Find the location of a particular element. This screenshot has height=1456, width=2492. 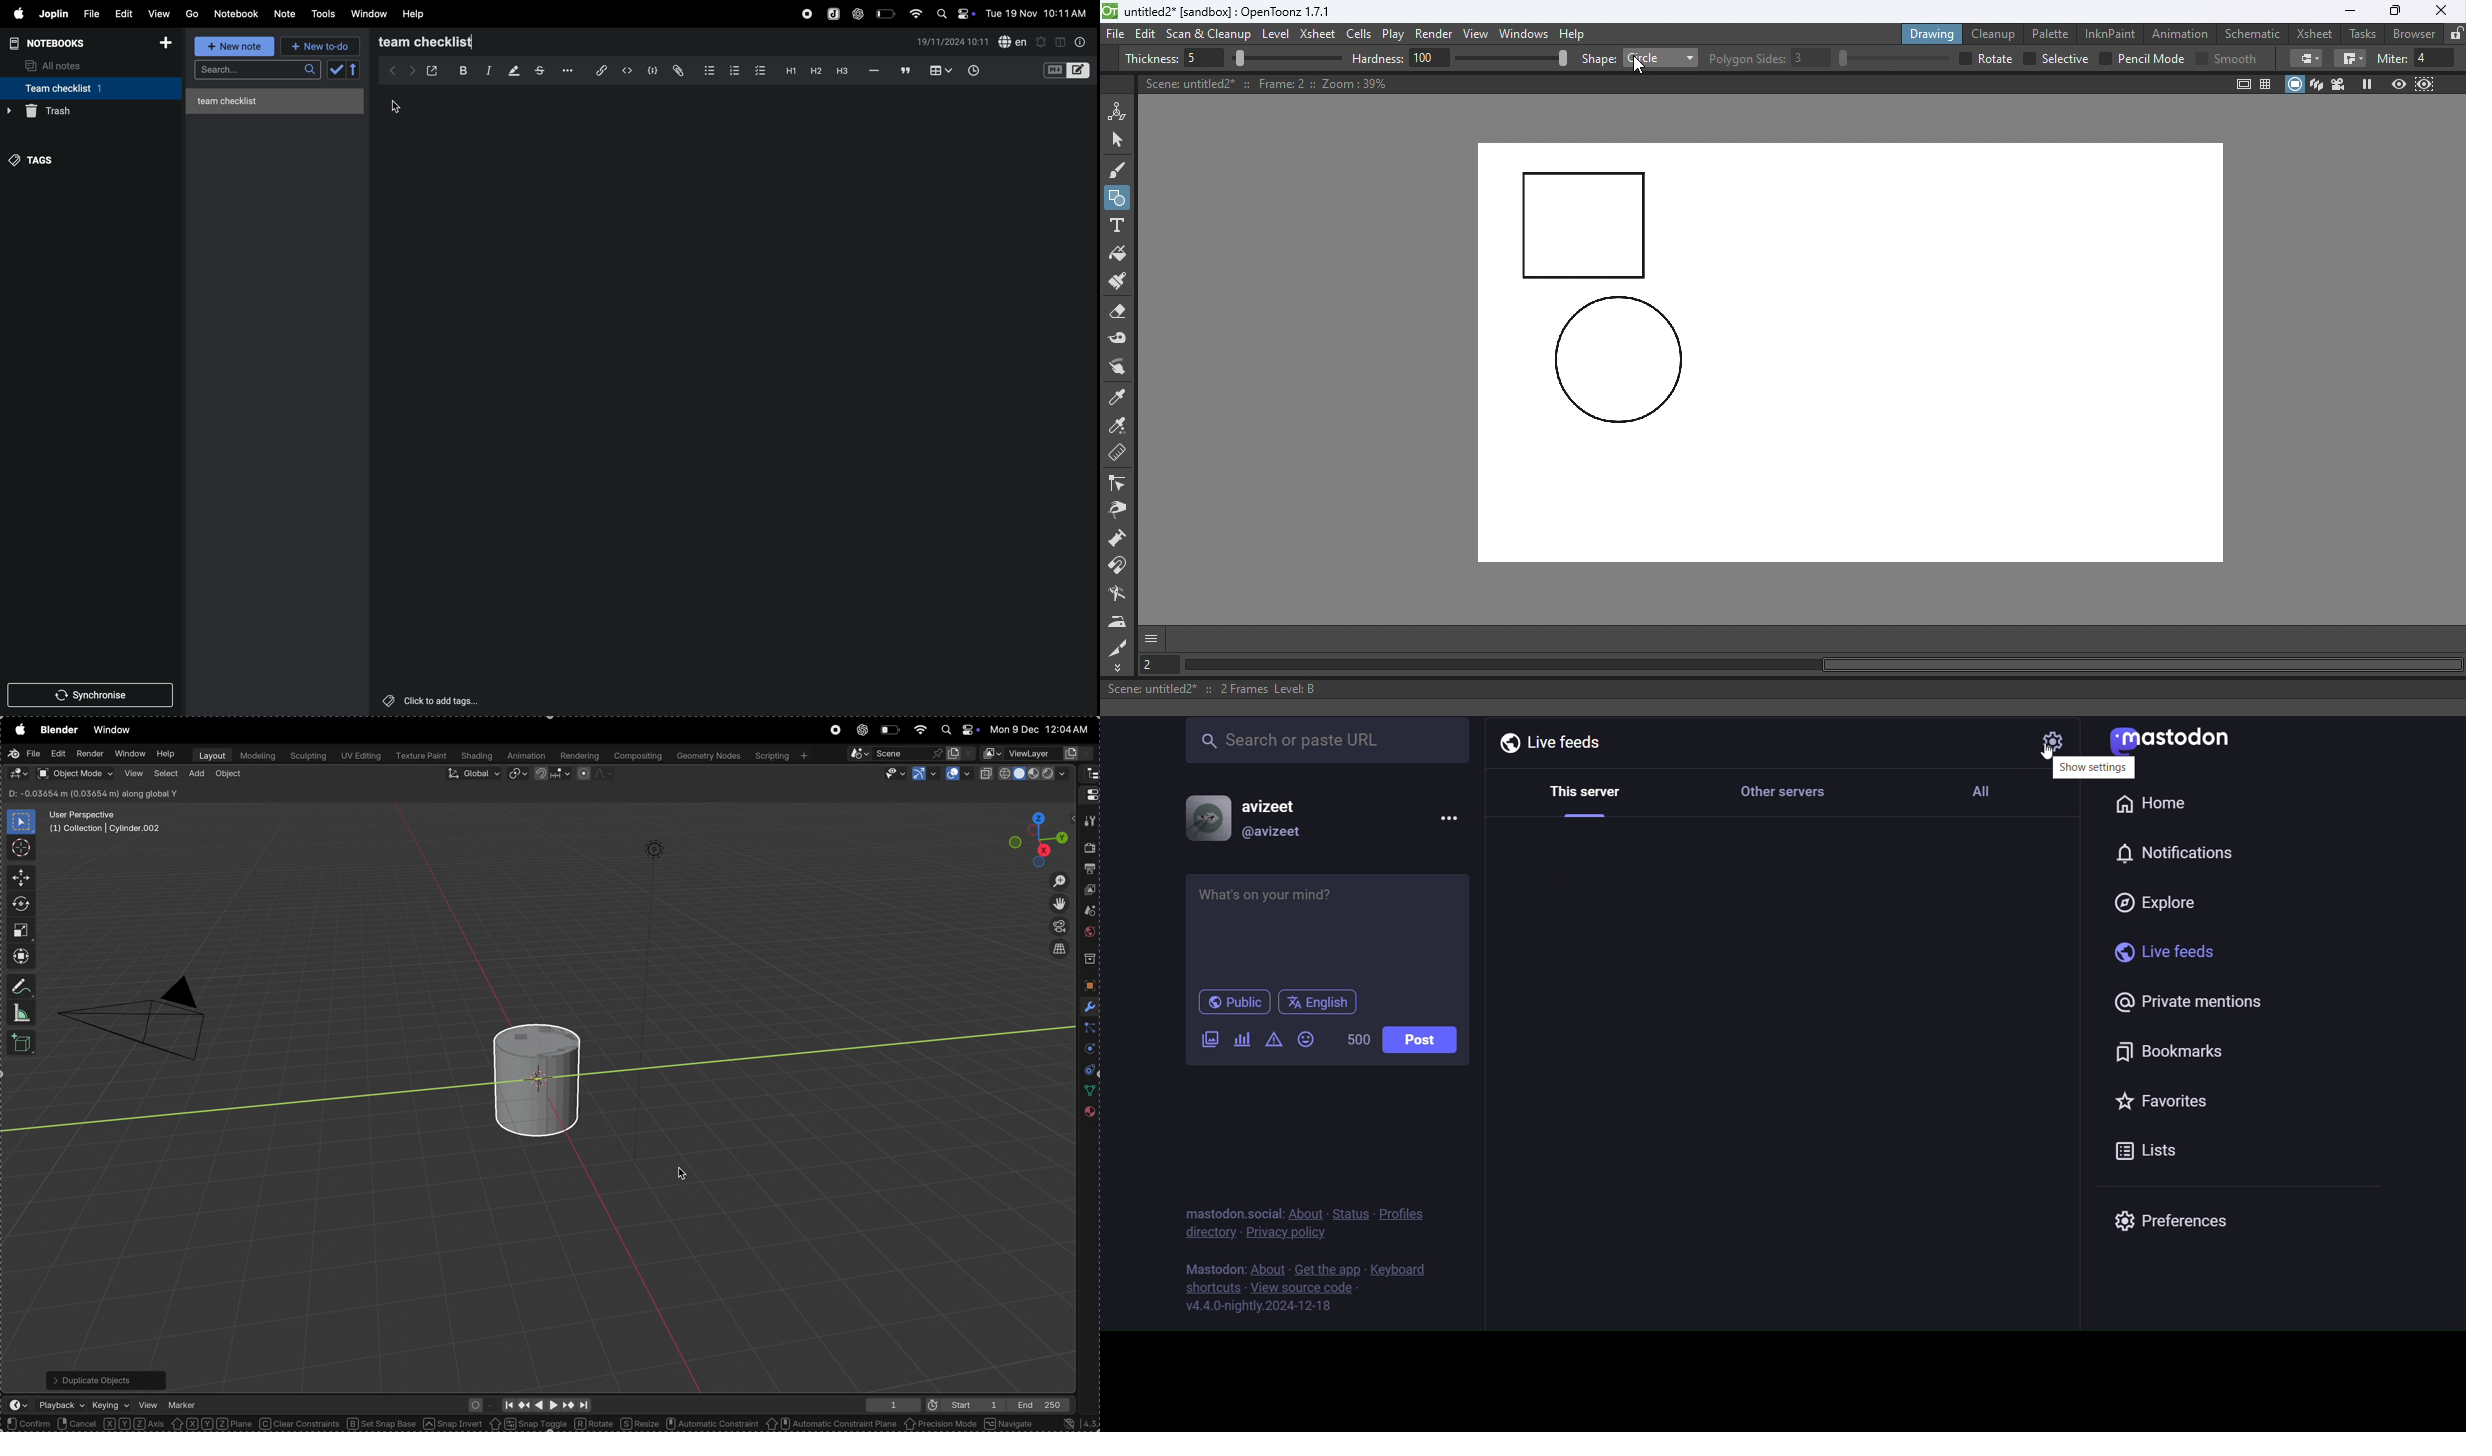

setting is located at coordinates (2051, 743).